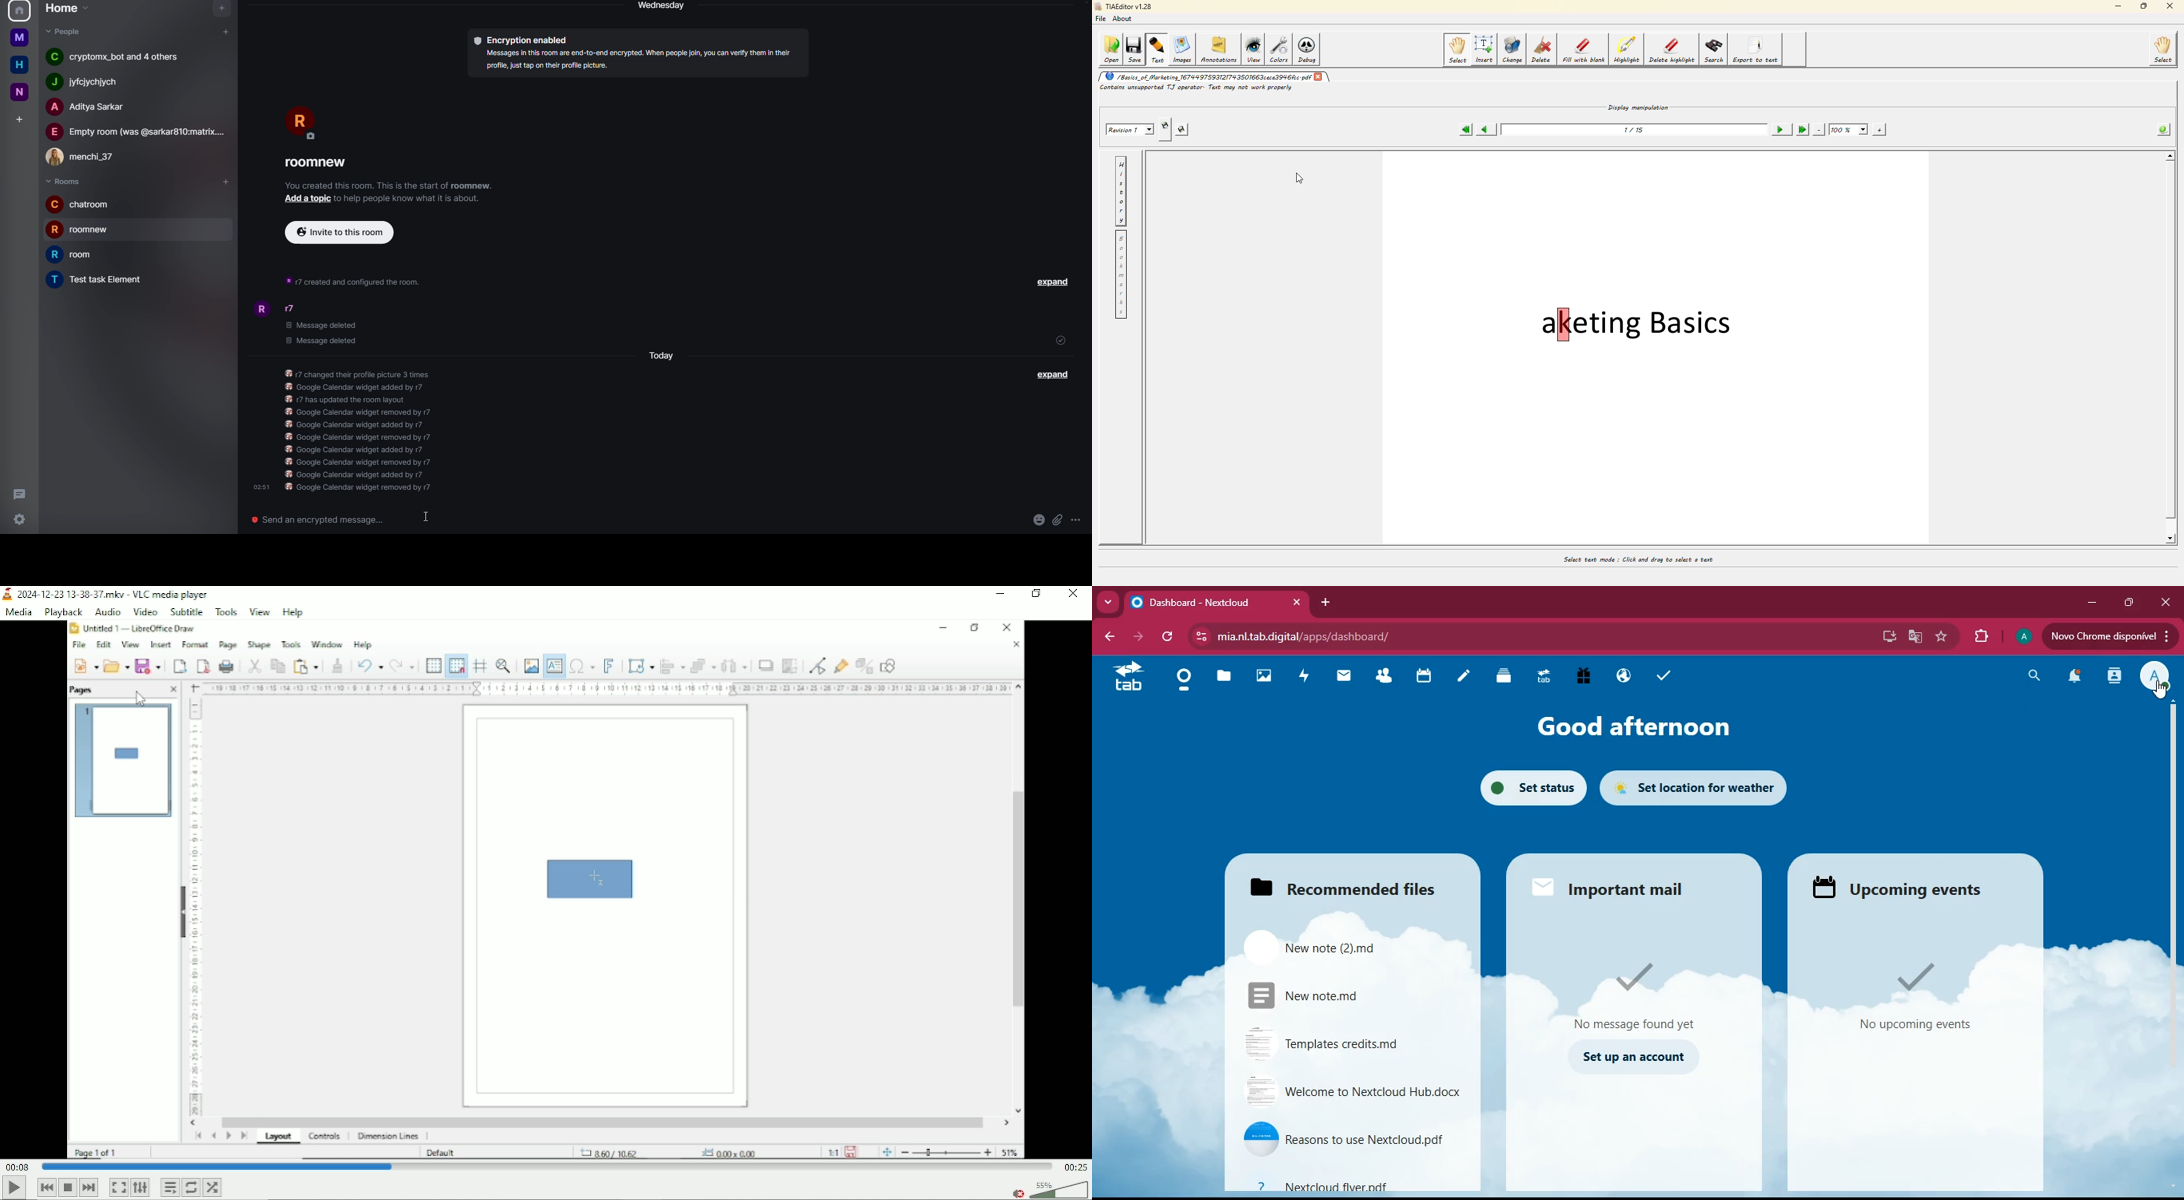 The width and height of the screenshot is (2184, 1204). I want to click on Play, so click(14, 1189).